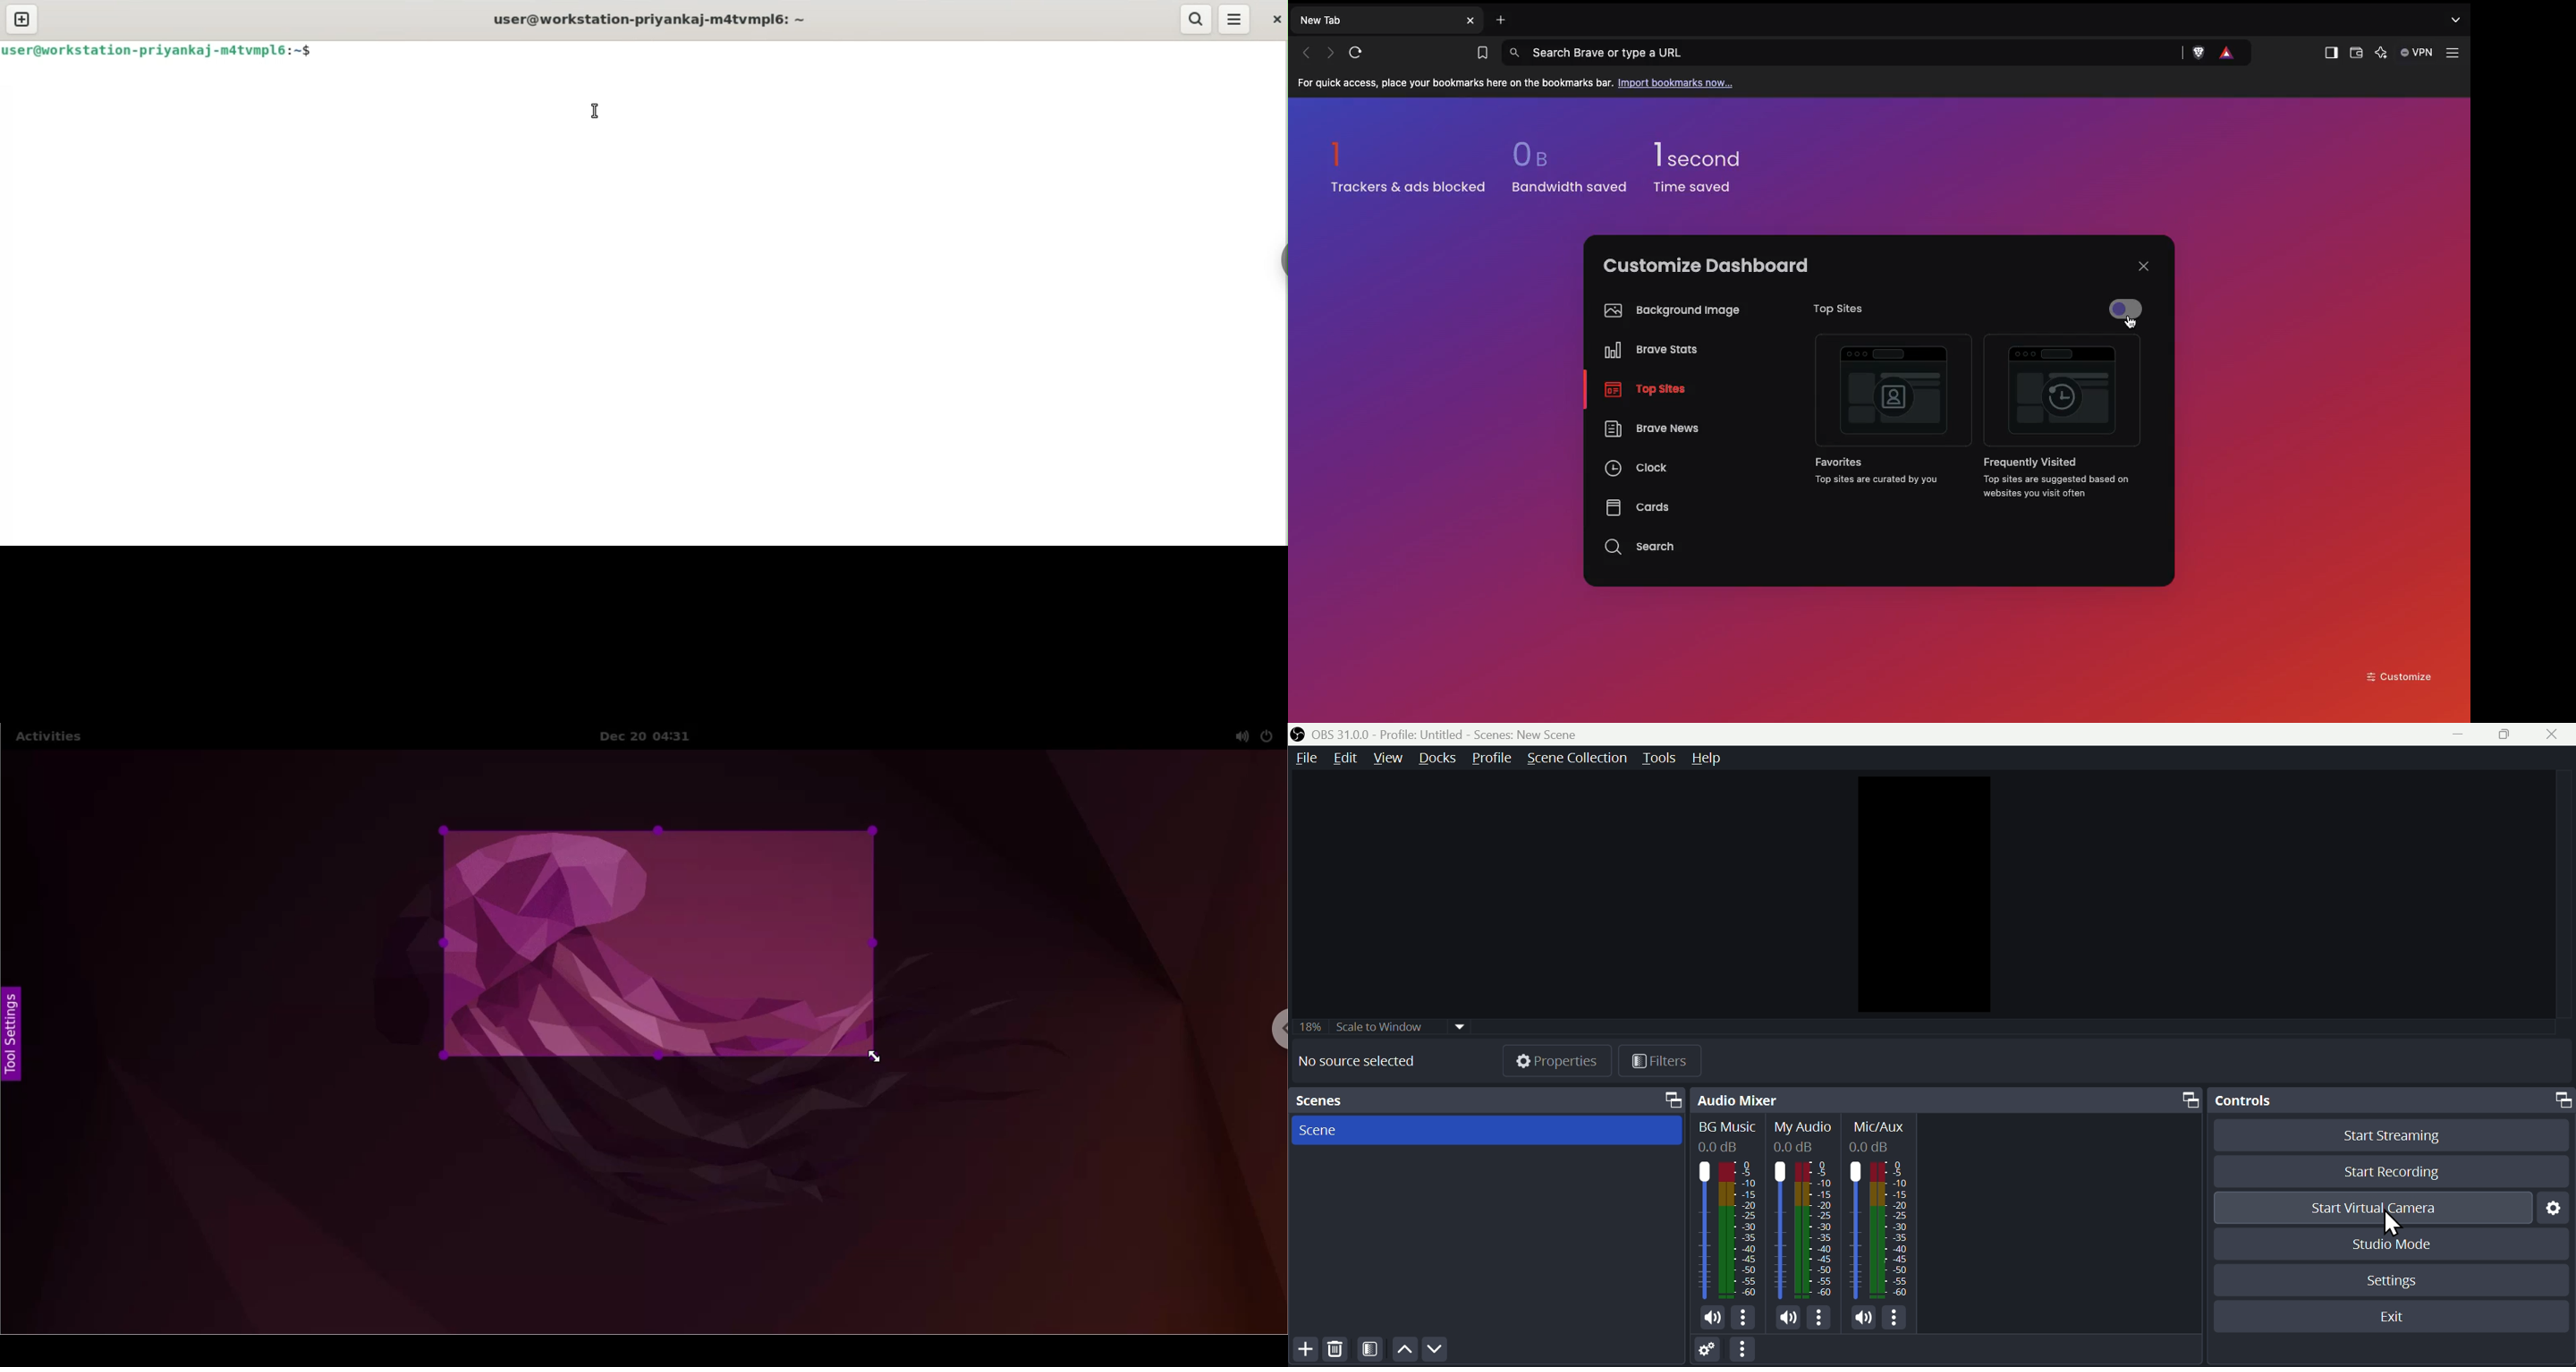  What do you see at coordinates (1707, 1348) in the screenshot?
I see `Settings` at bounding box center [1707, 1348].